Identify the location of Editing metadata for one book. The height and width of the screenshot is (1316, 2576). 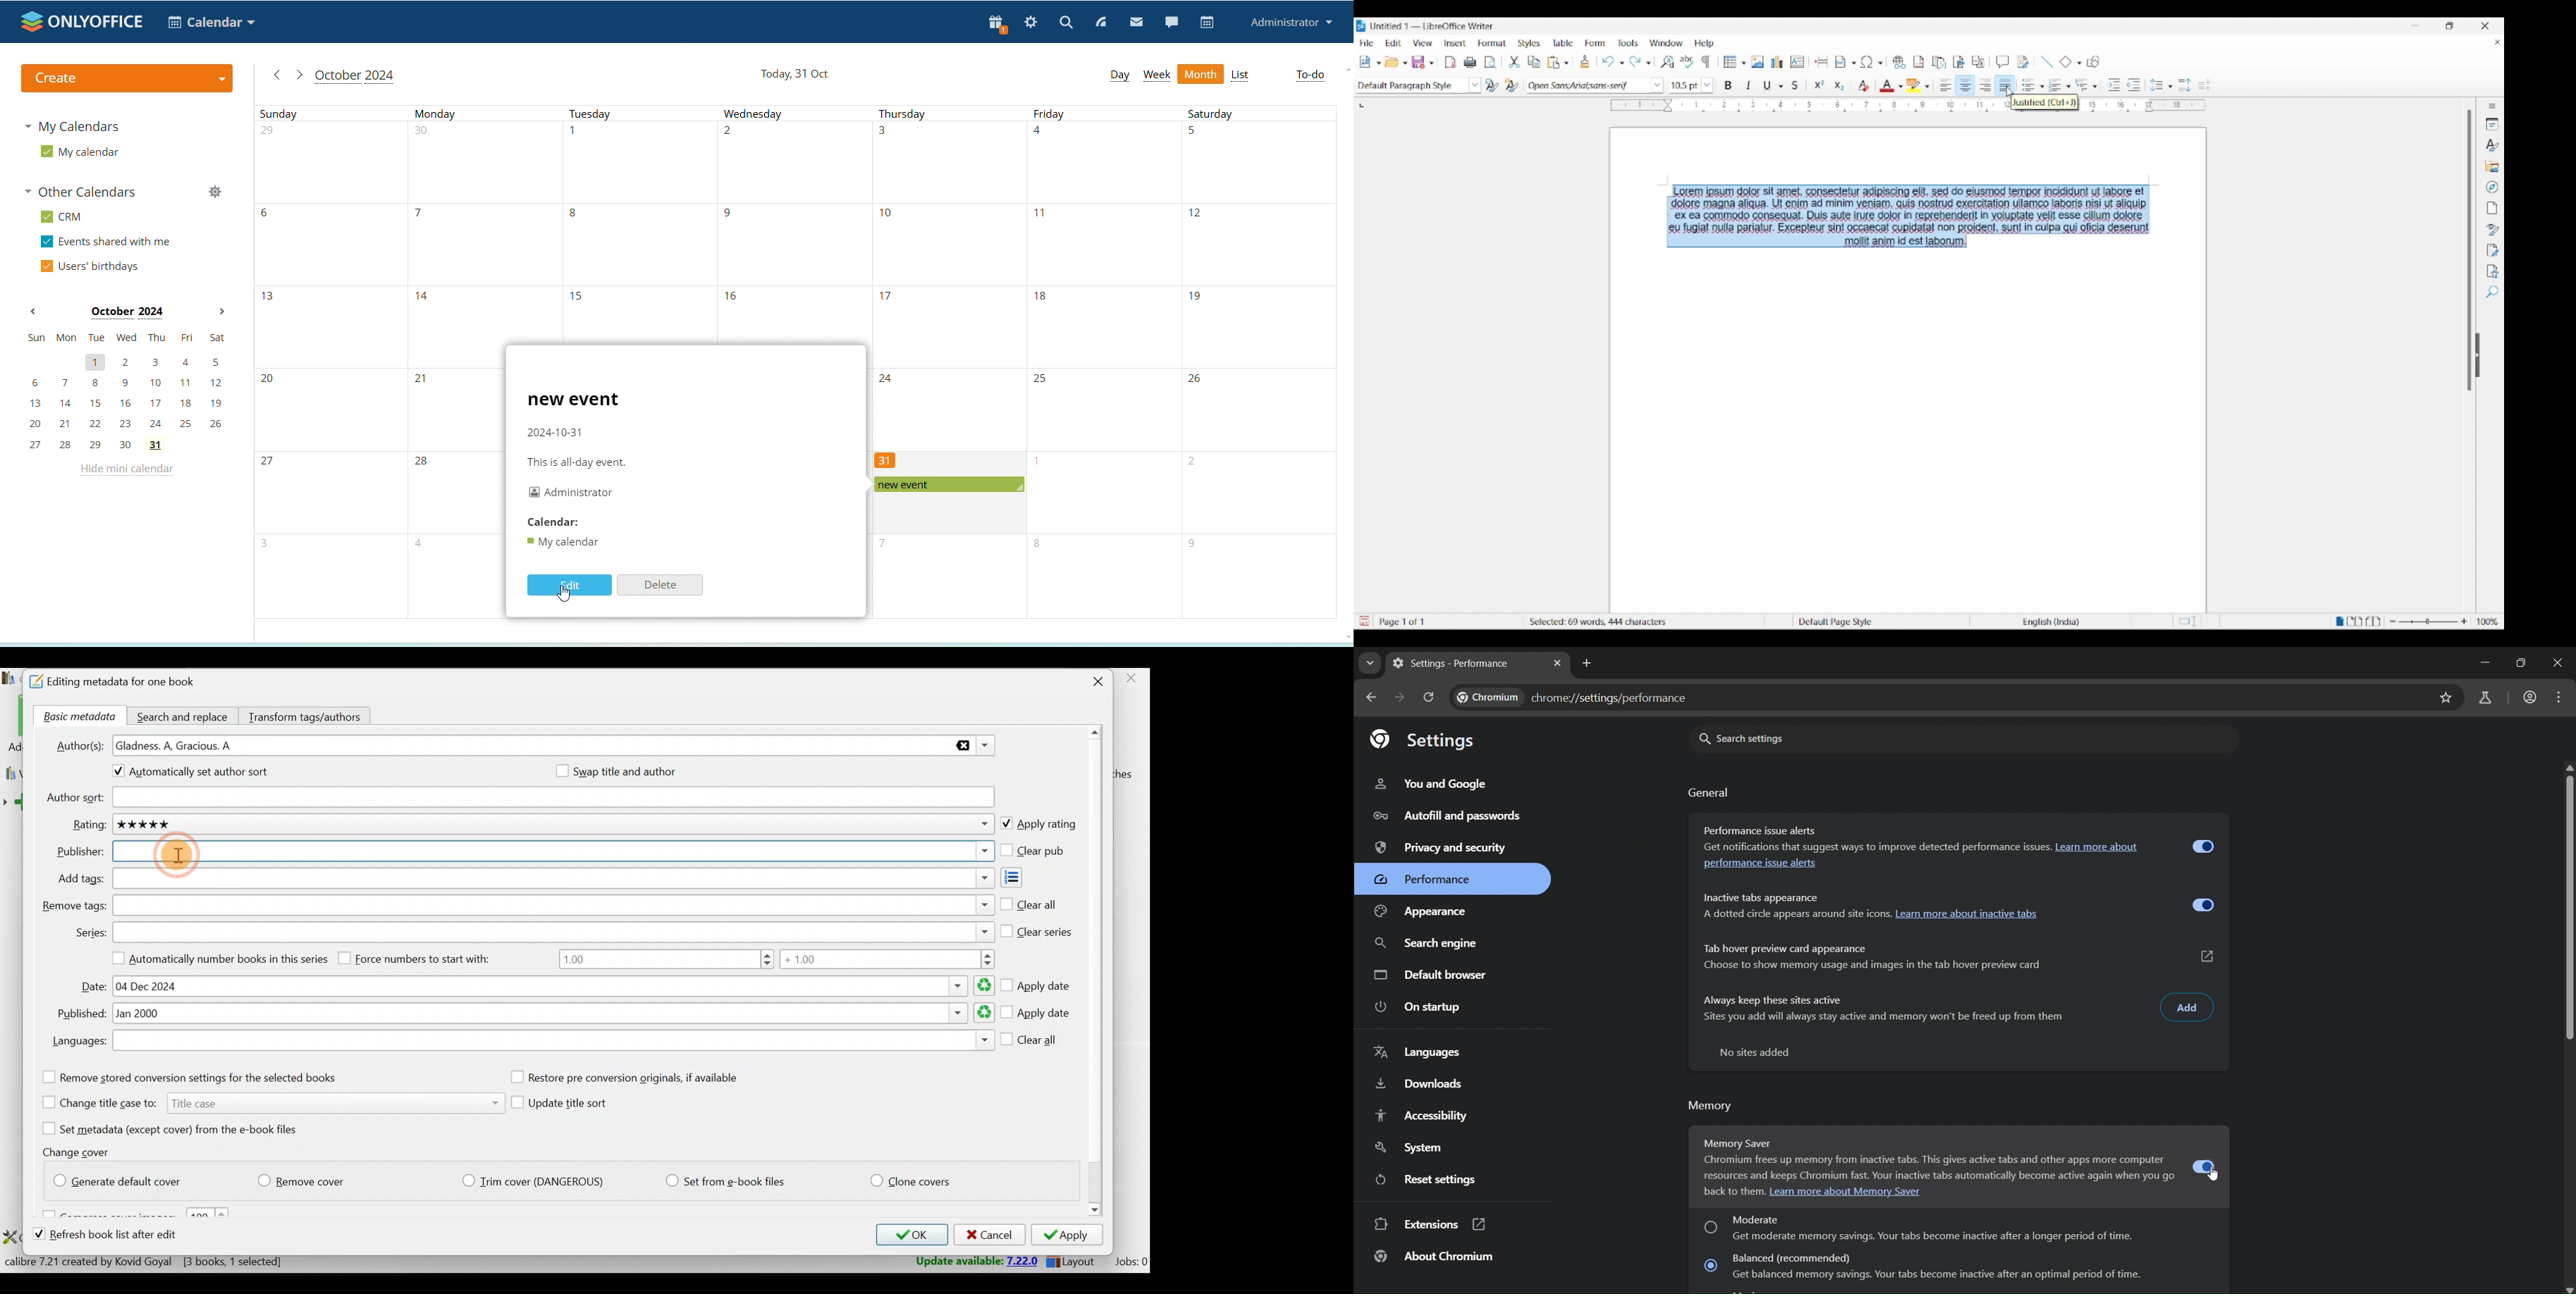
(127, 682).